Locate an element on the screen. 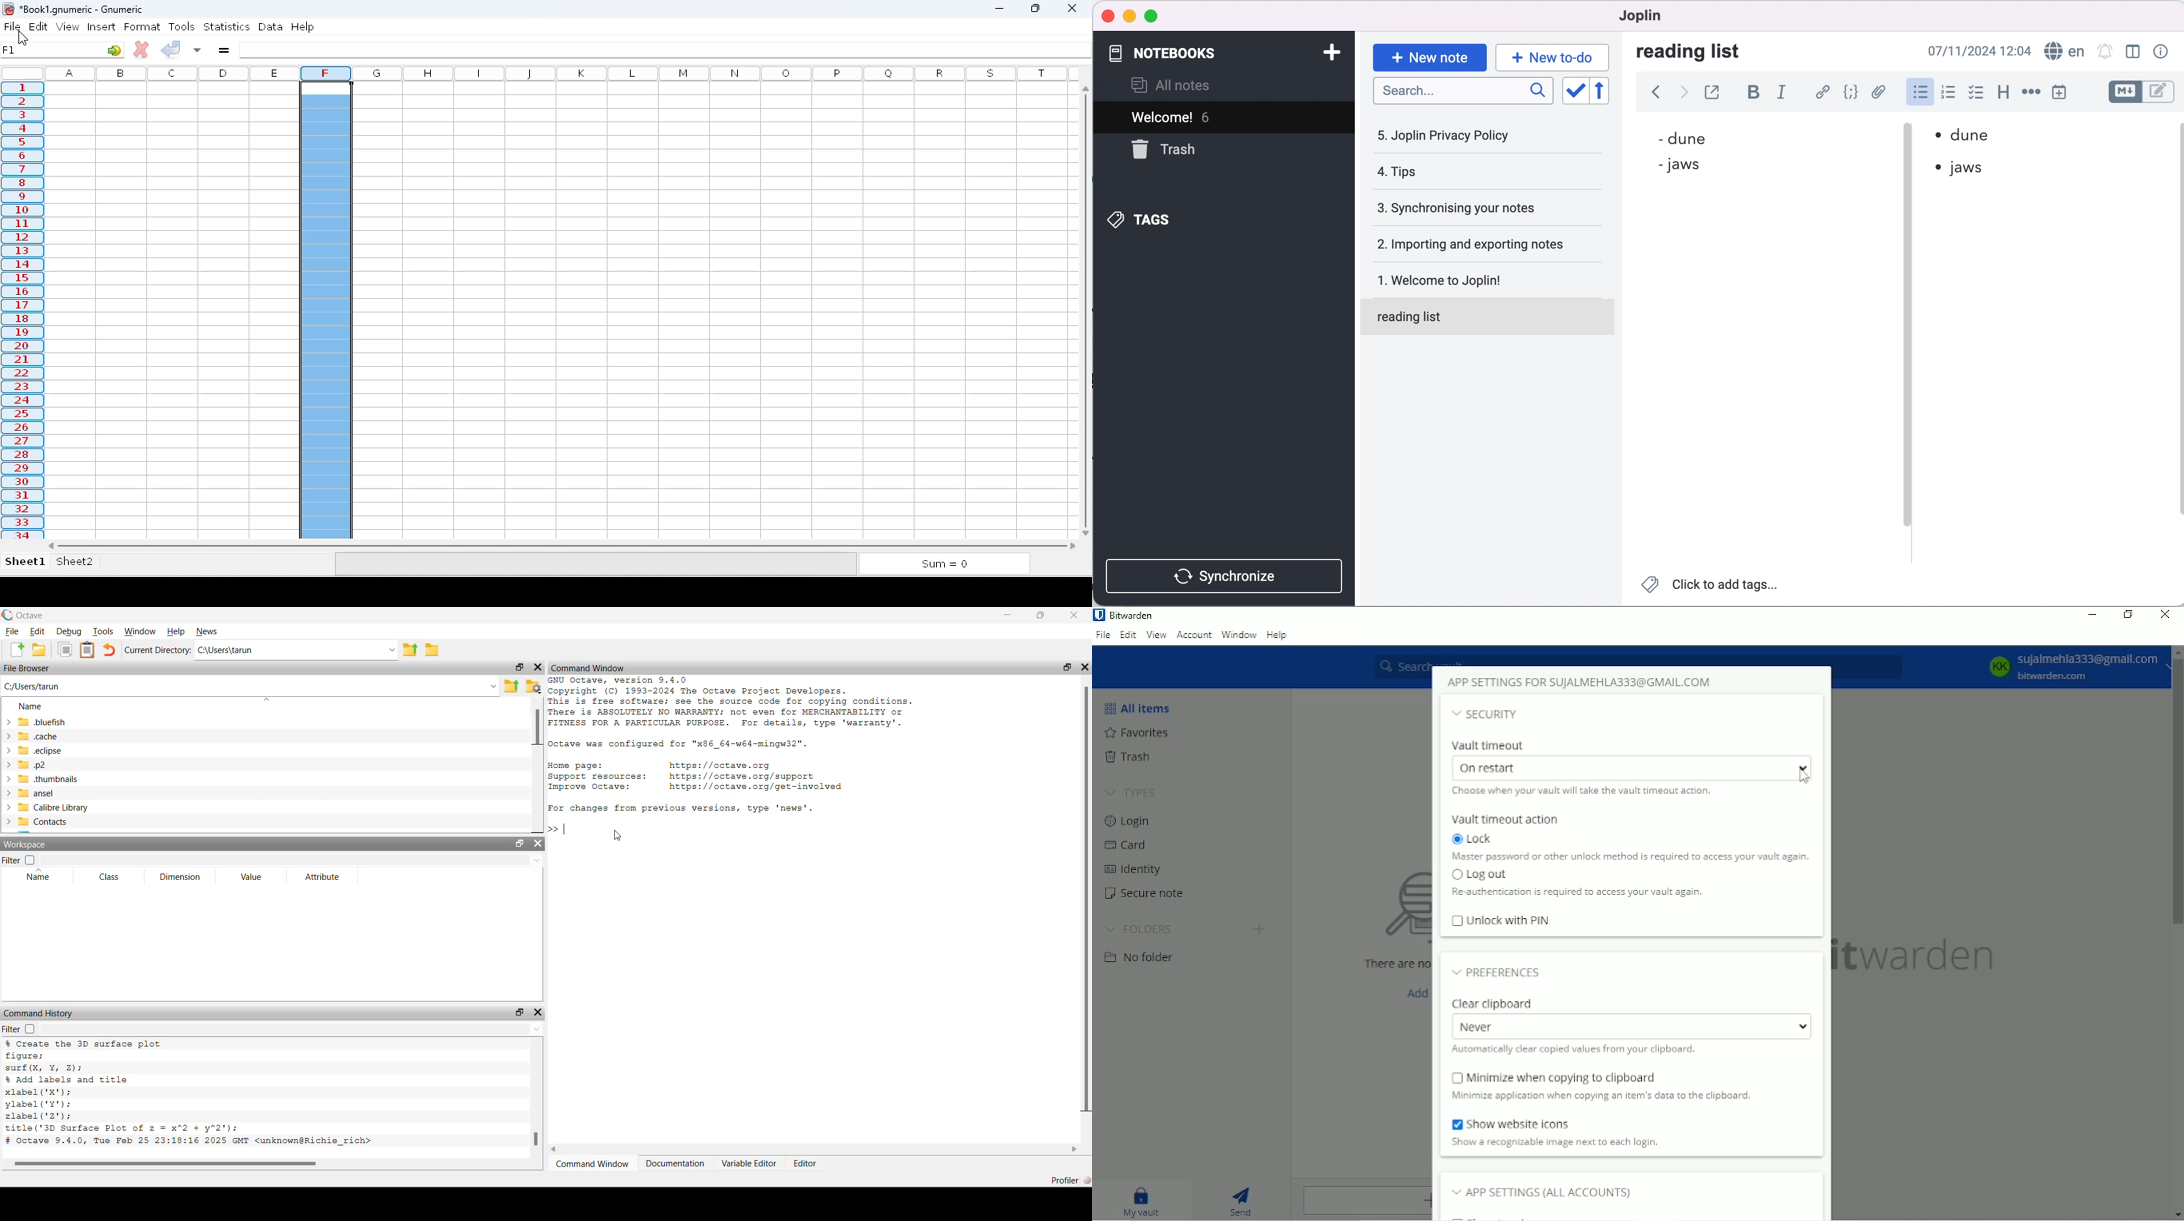 The image size is (2184, 1232). joplin privacy policy is located at coordinates (1465, 139).